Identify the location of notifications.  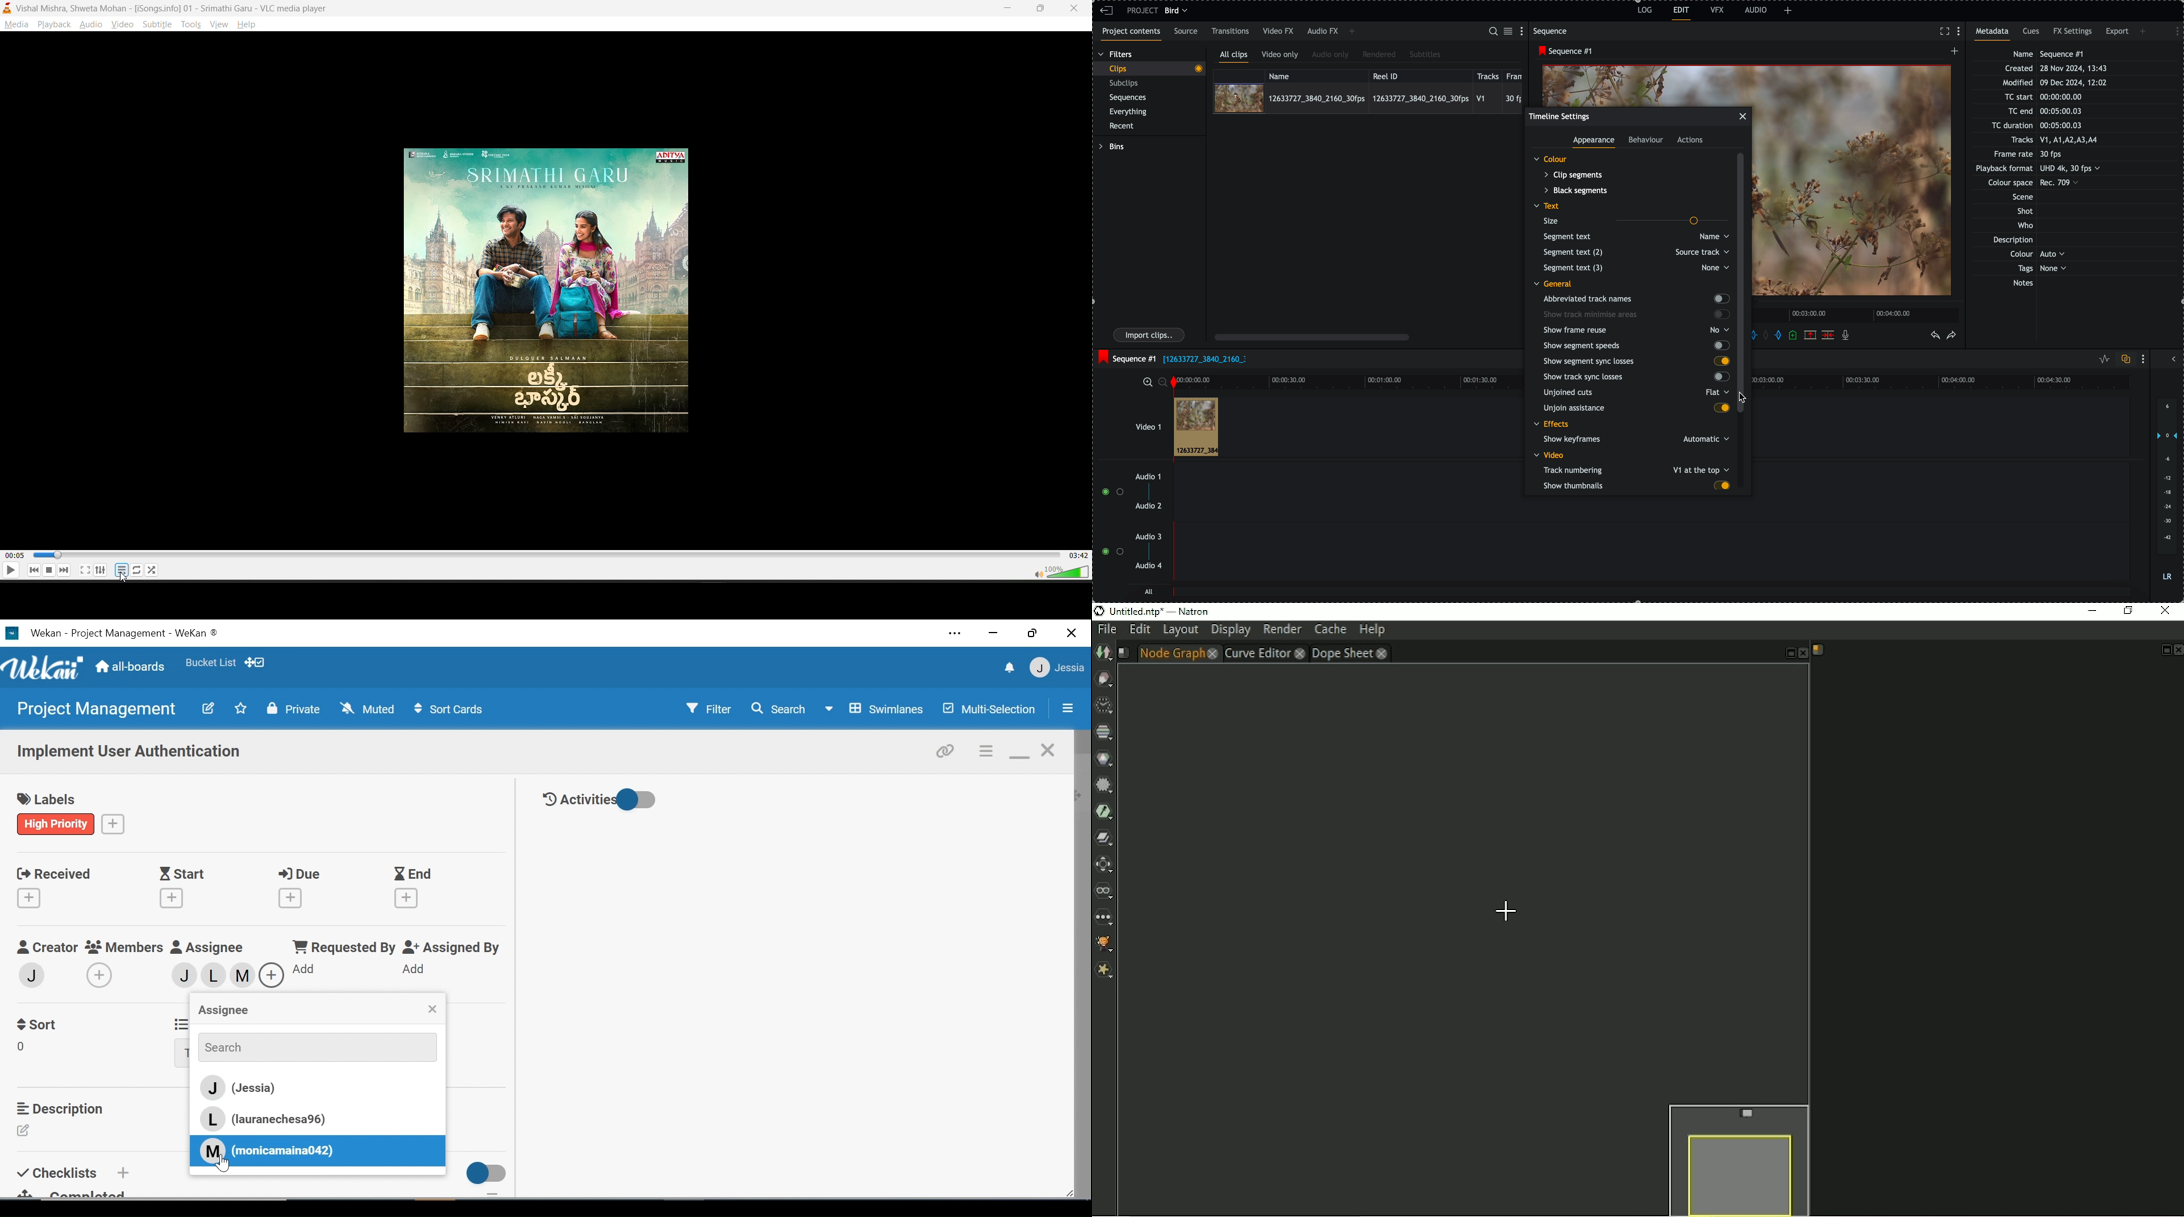
(1008, 667).